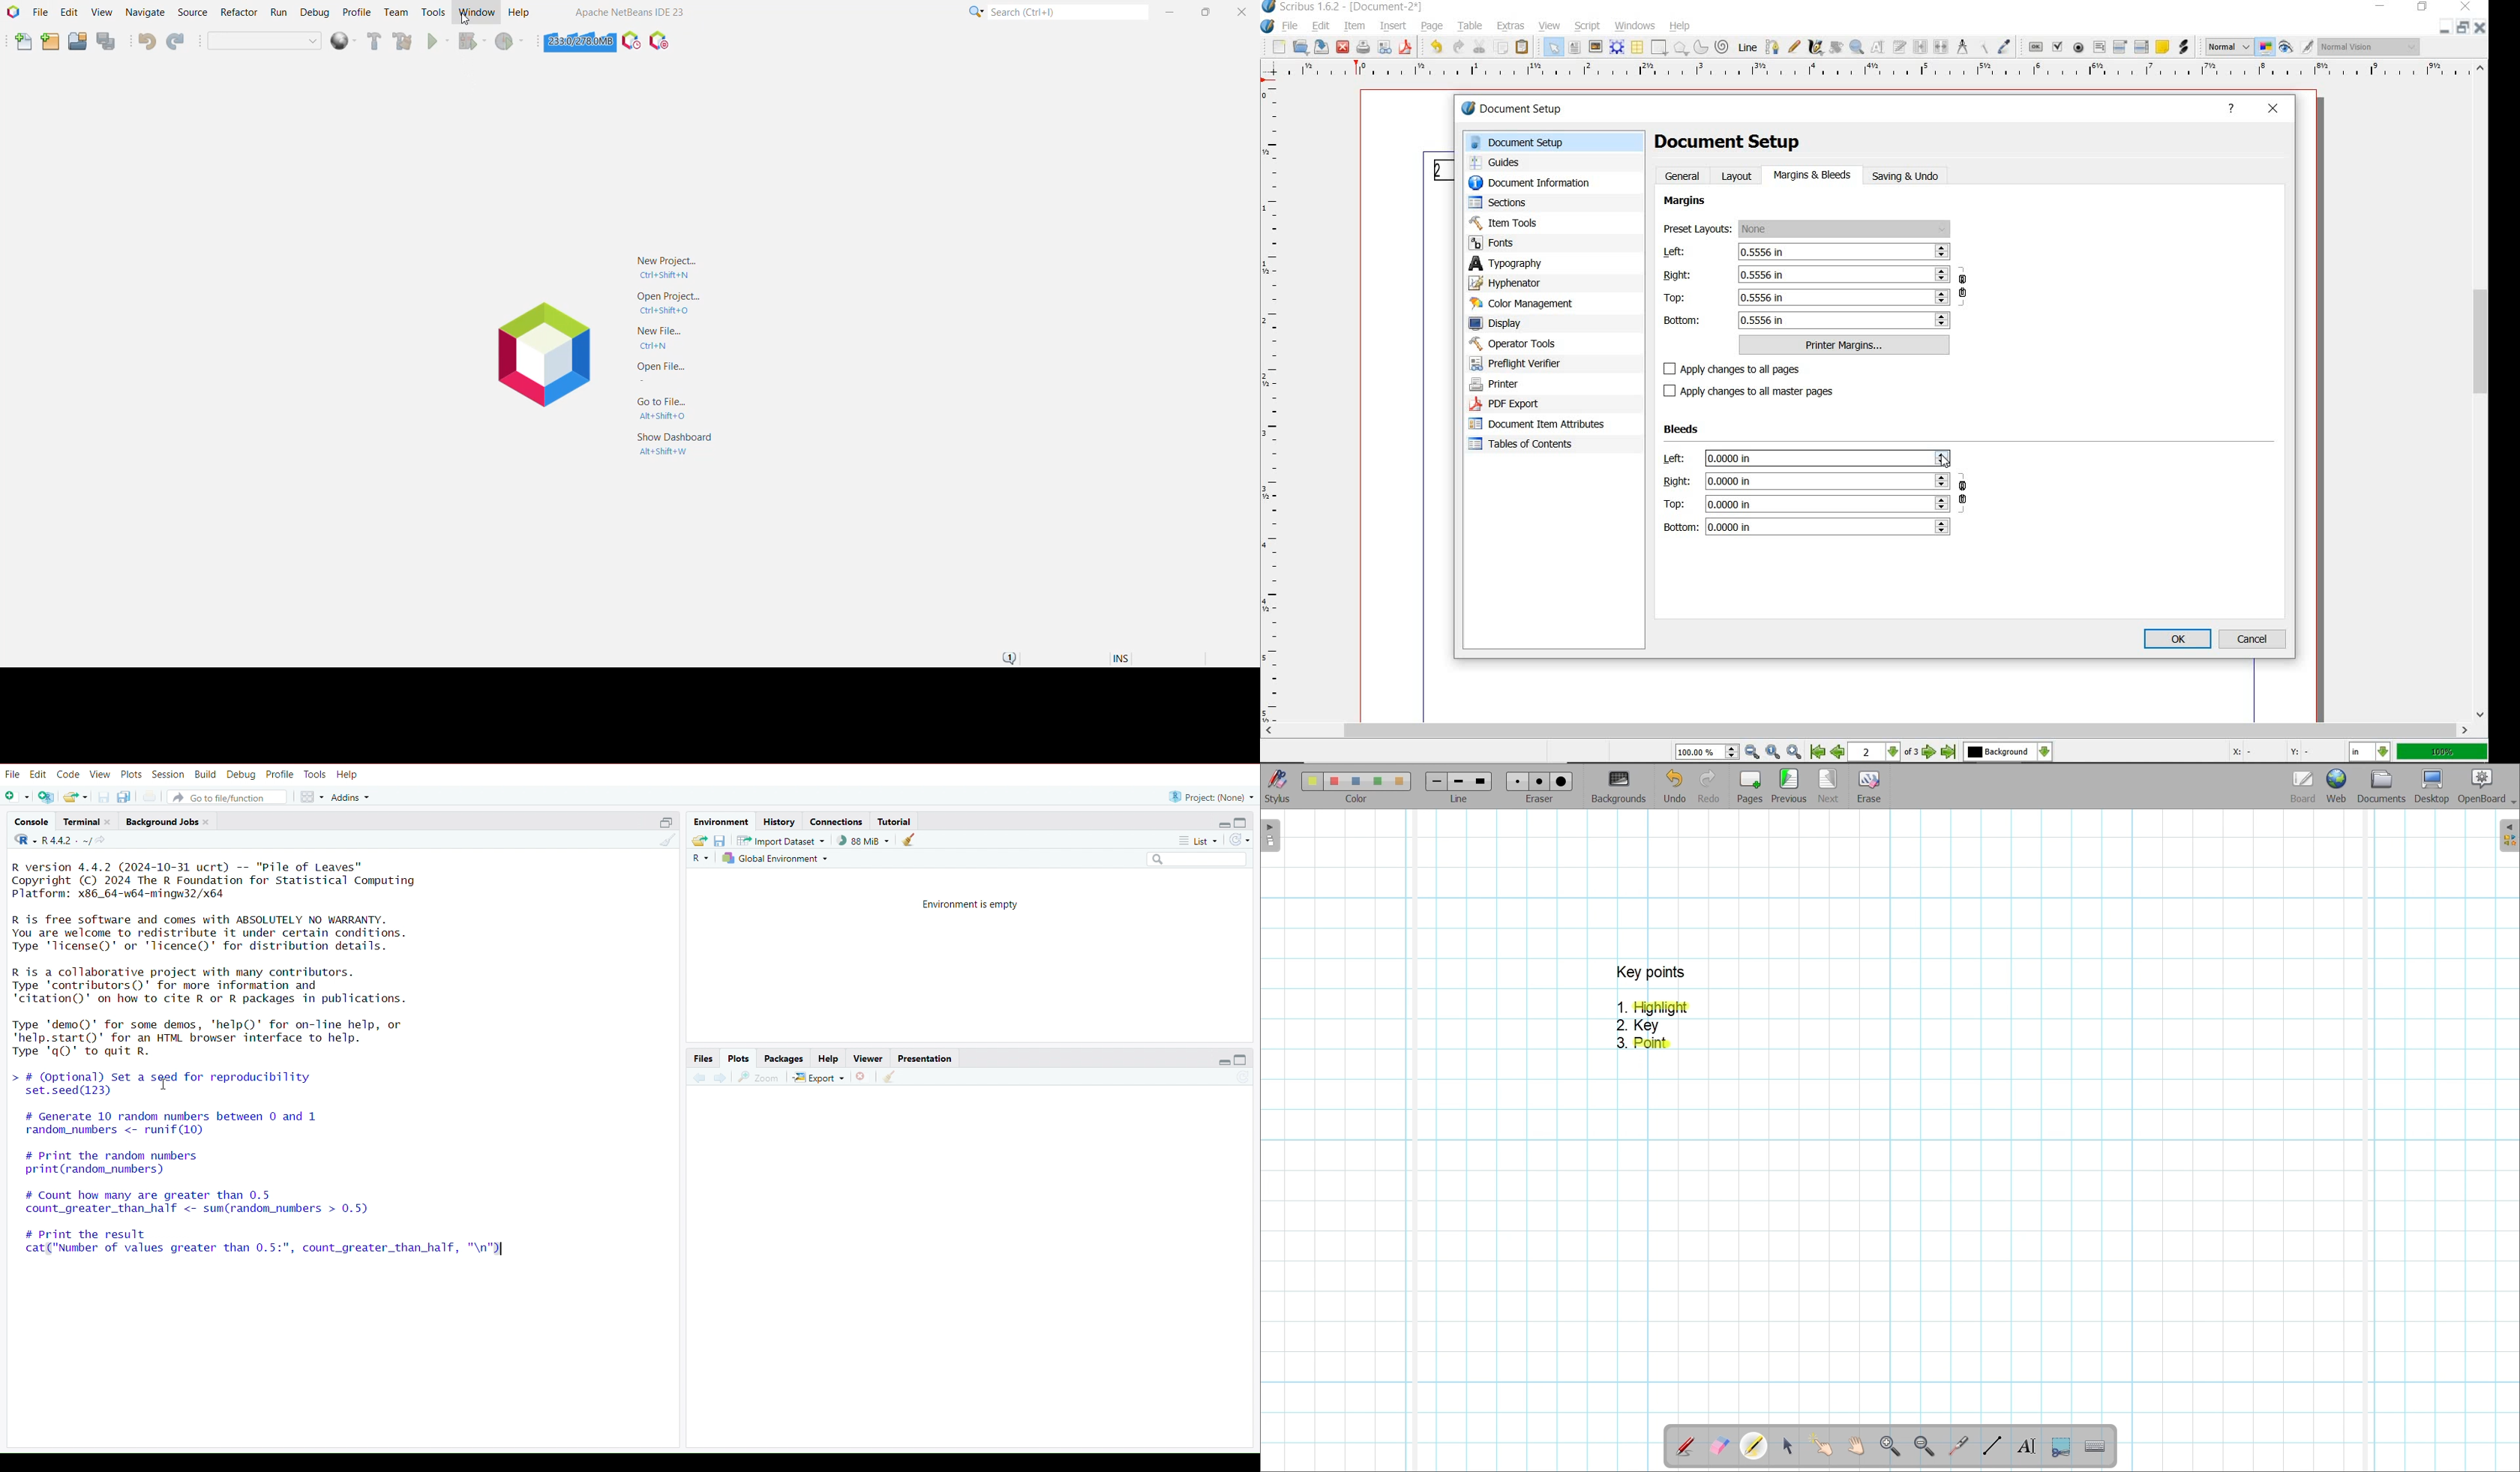  I want to click on Code, so click(70, 774).